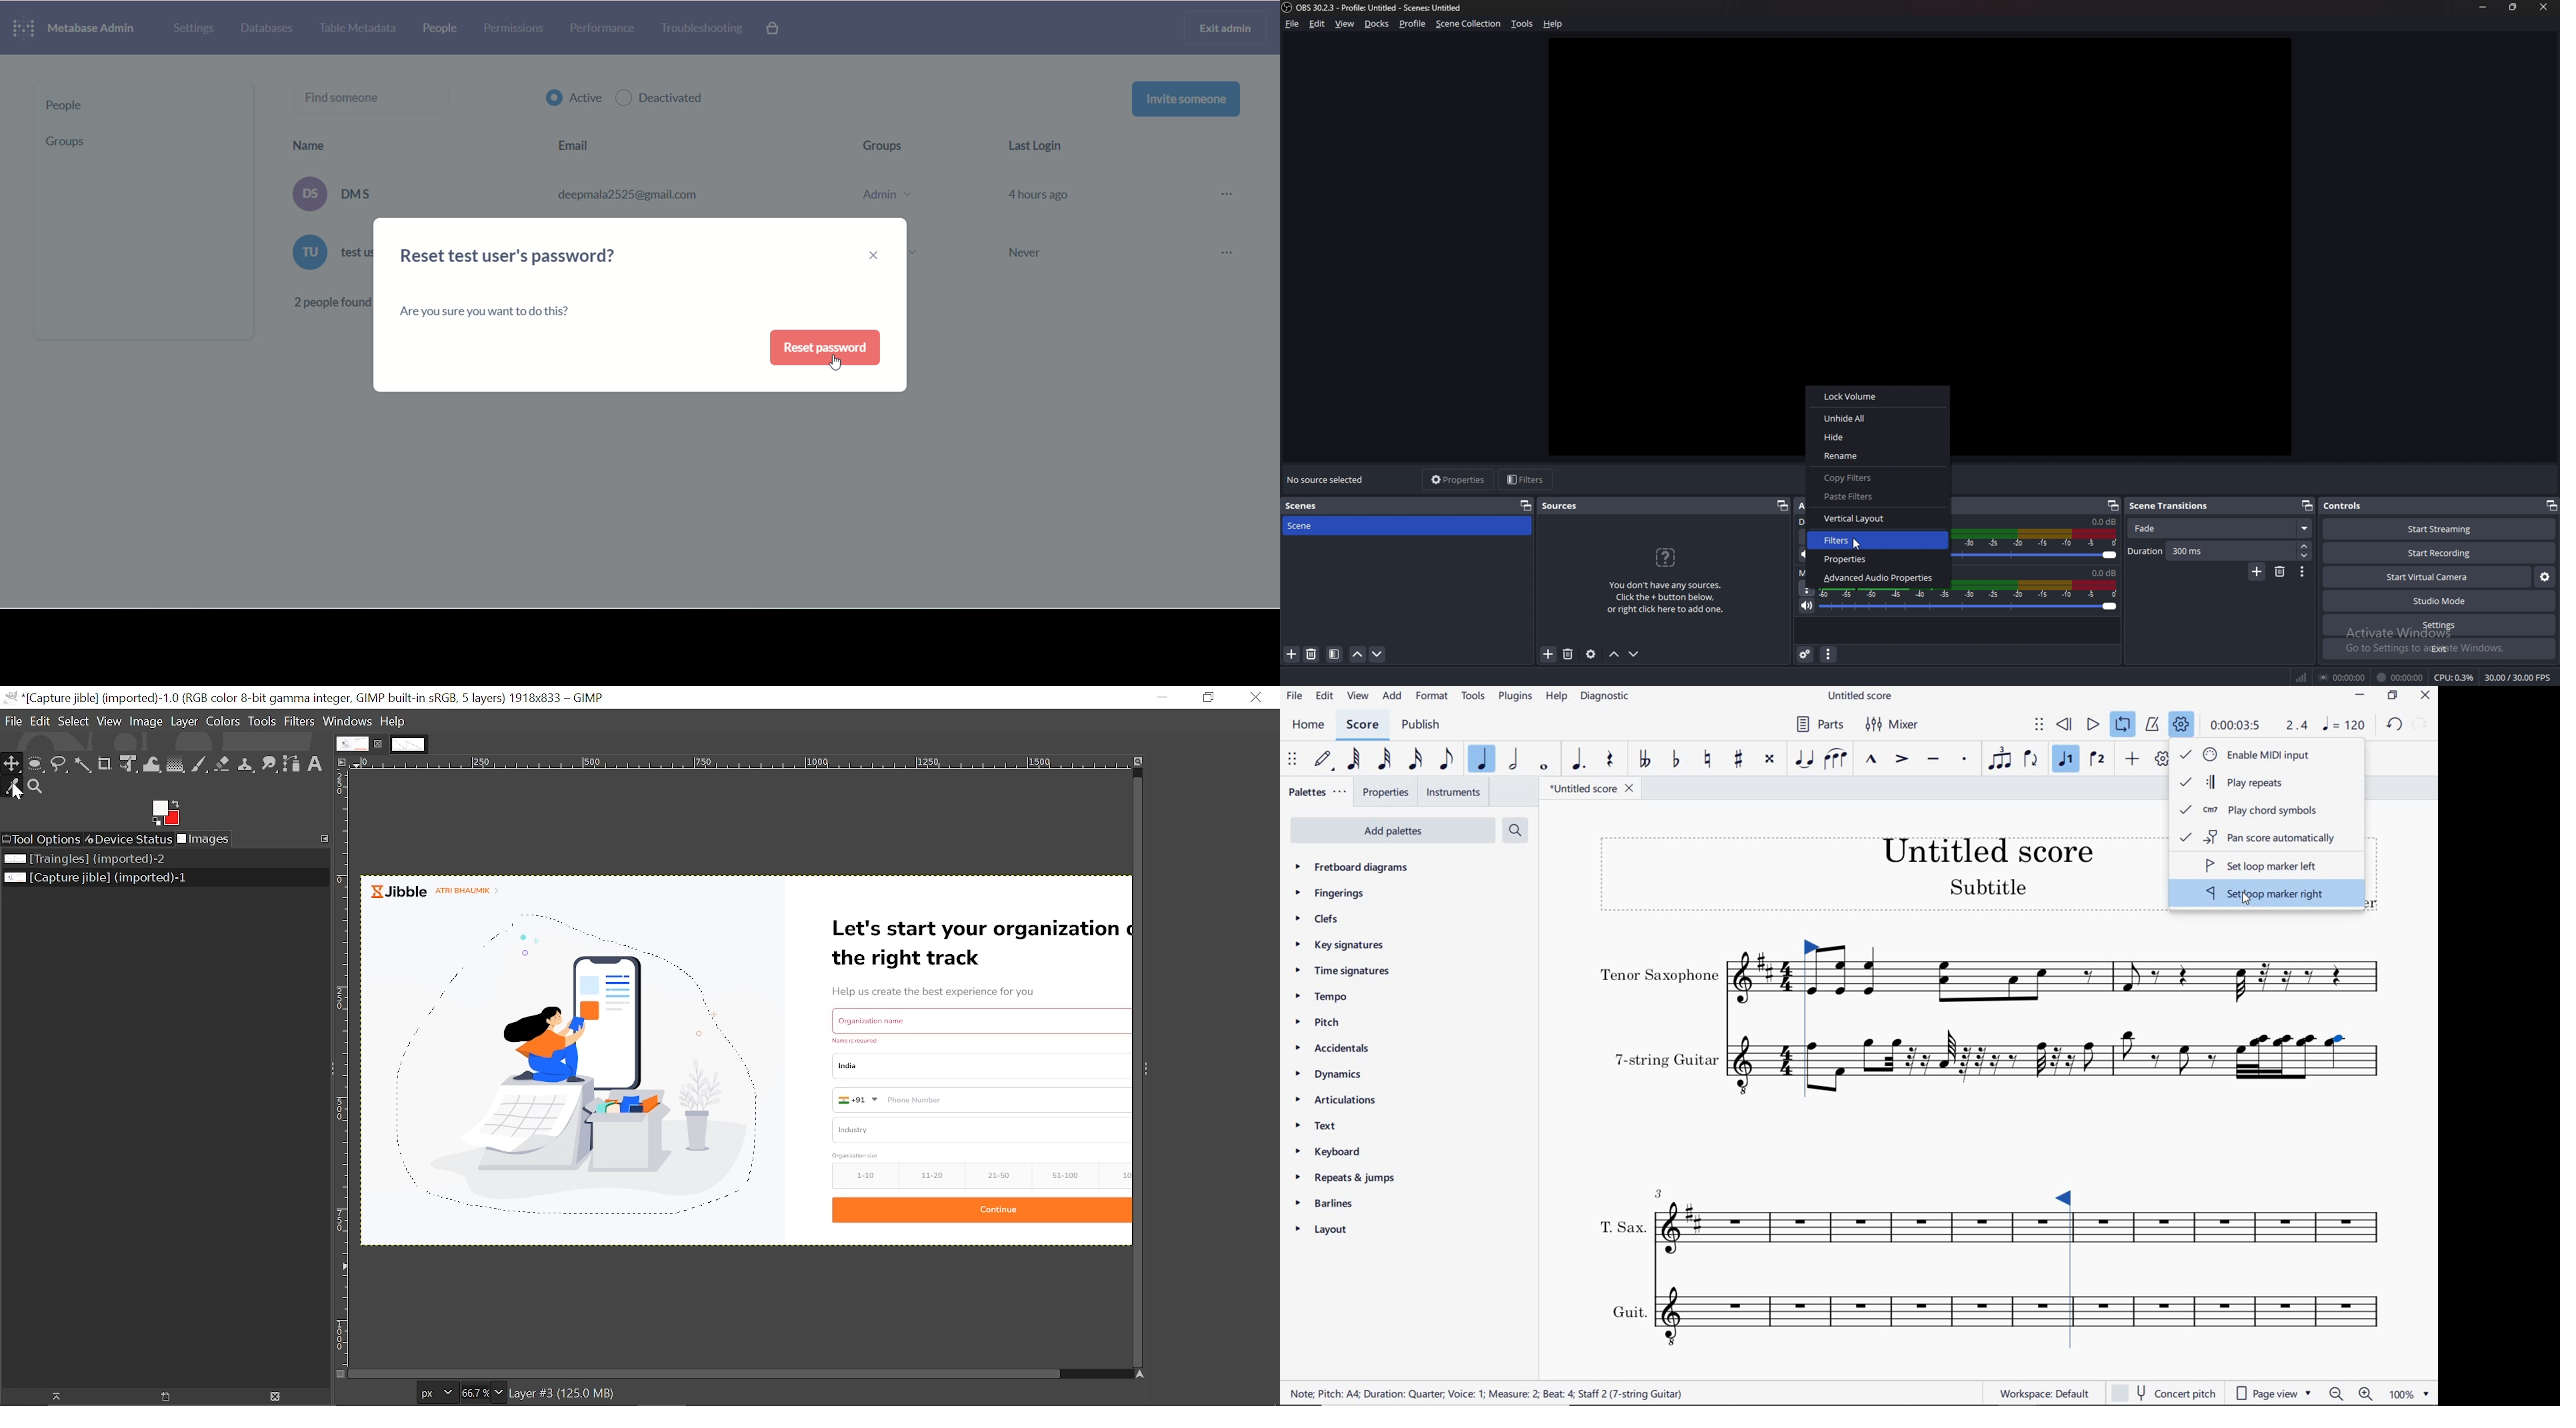 Image resolution: width=2576 pixels, height=1428 pixels. I want to click on set loop marker right, so click(2270, 896).